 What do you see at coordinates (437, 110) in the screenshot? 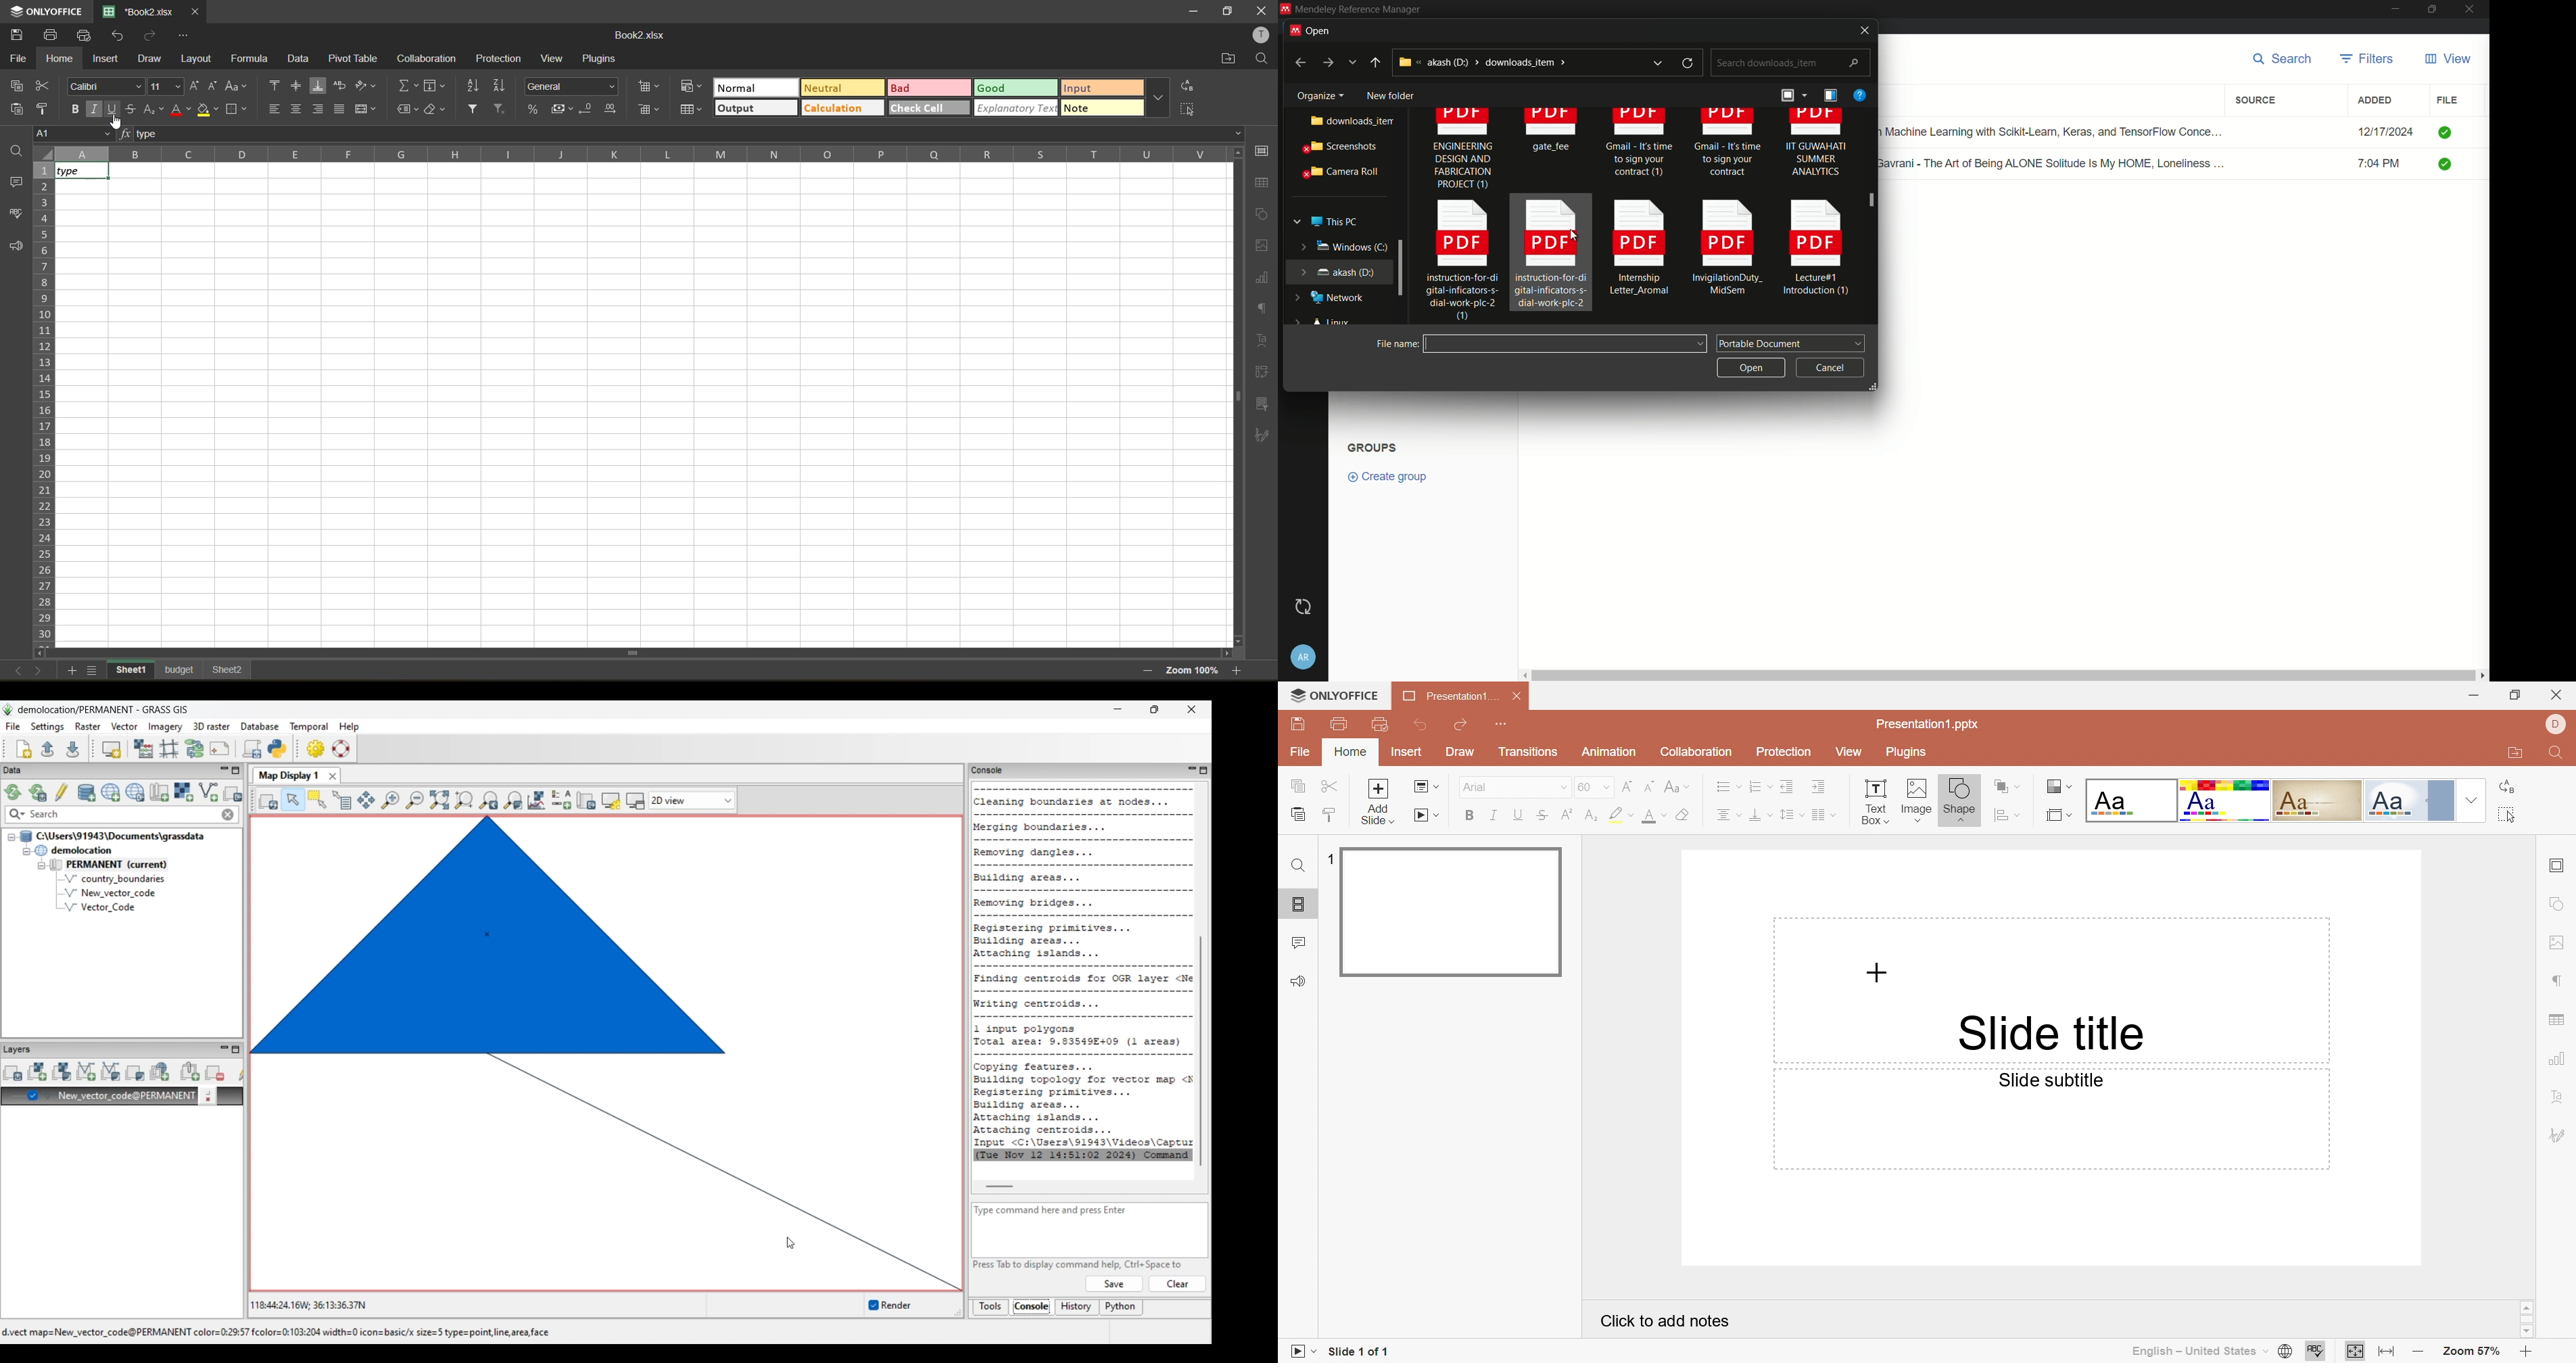
I see `clear` at bounding box center [437, 110].